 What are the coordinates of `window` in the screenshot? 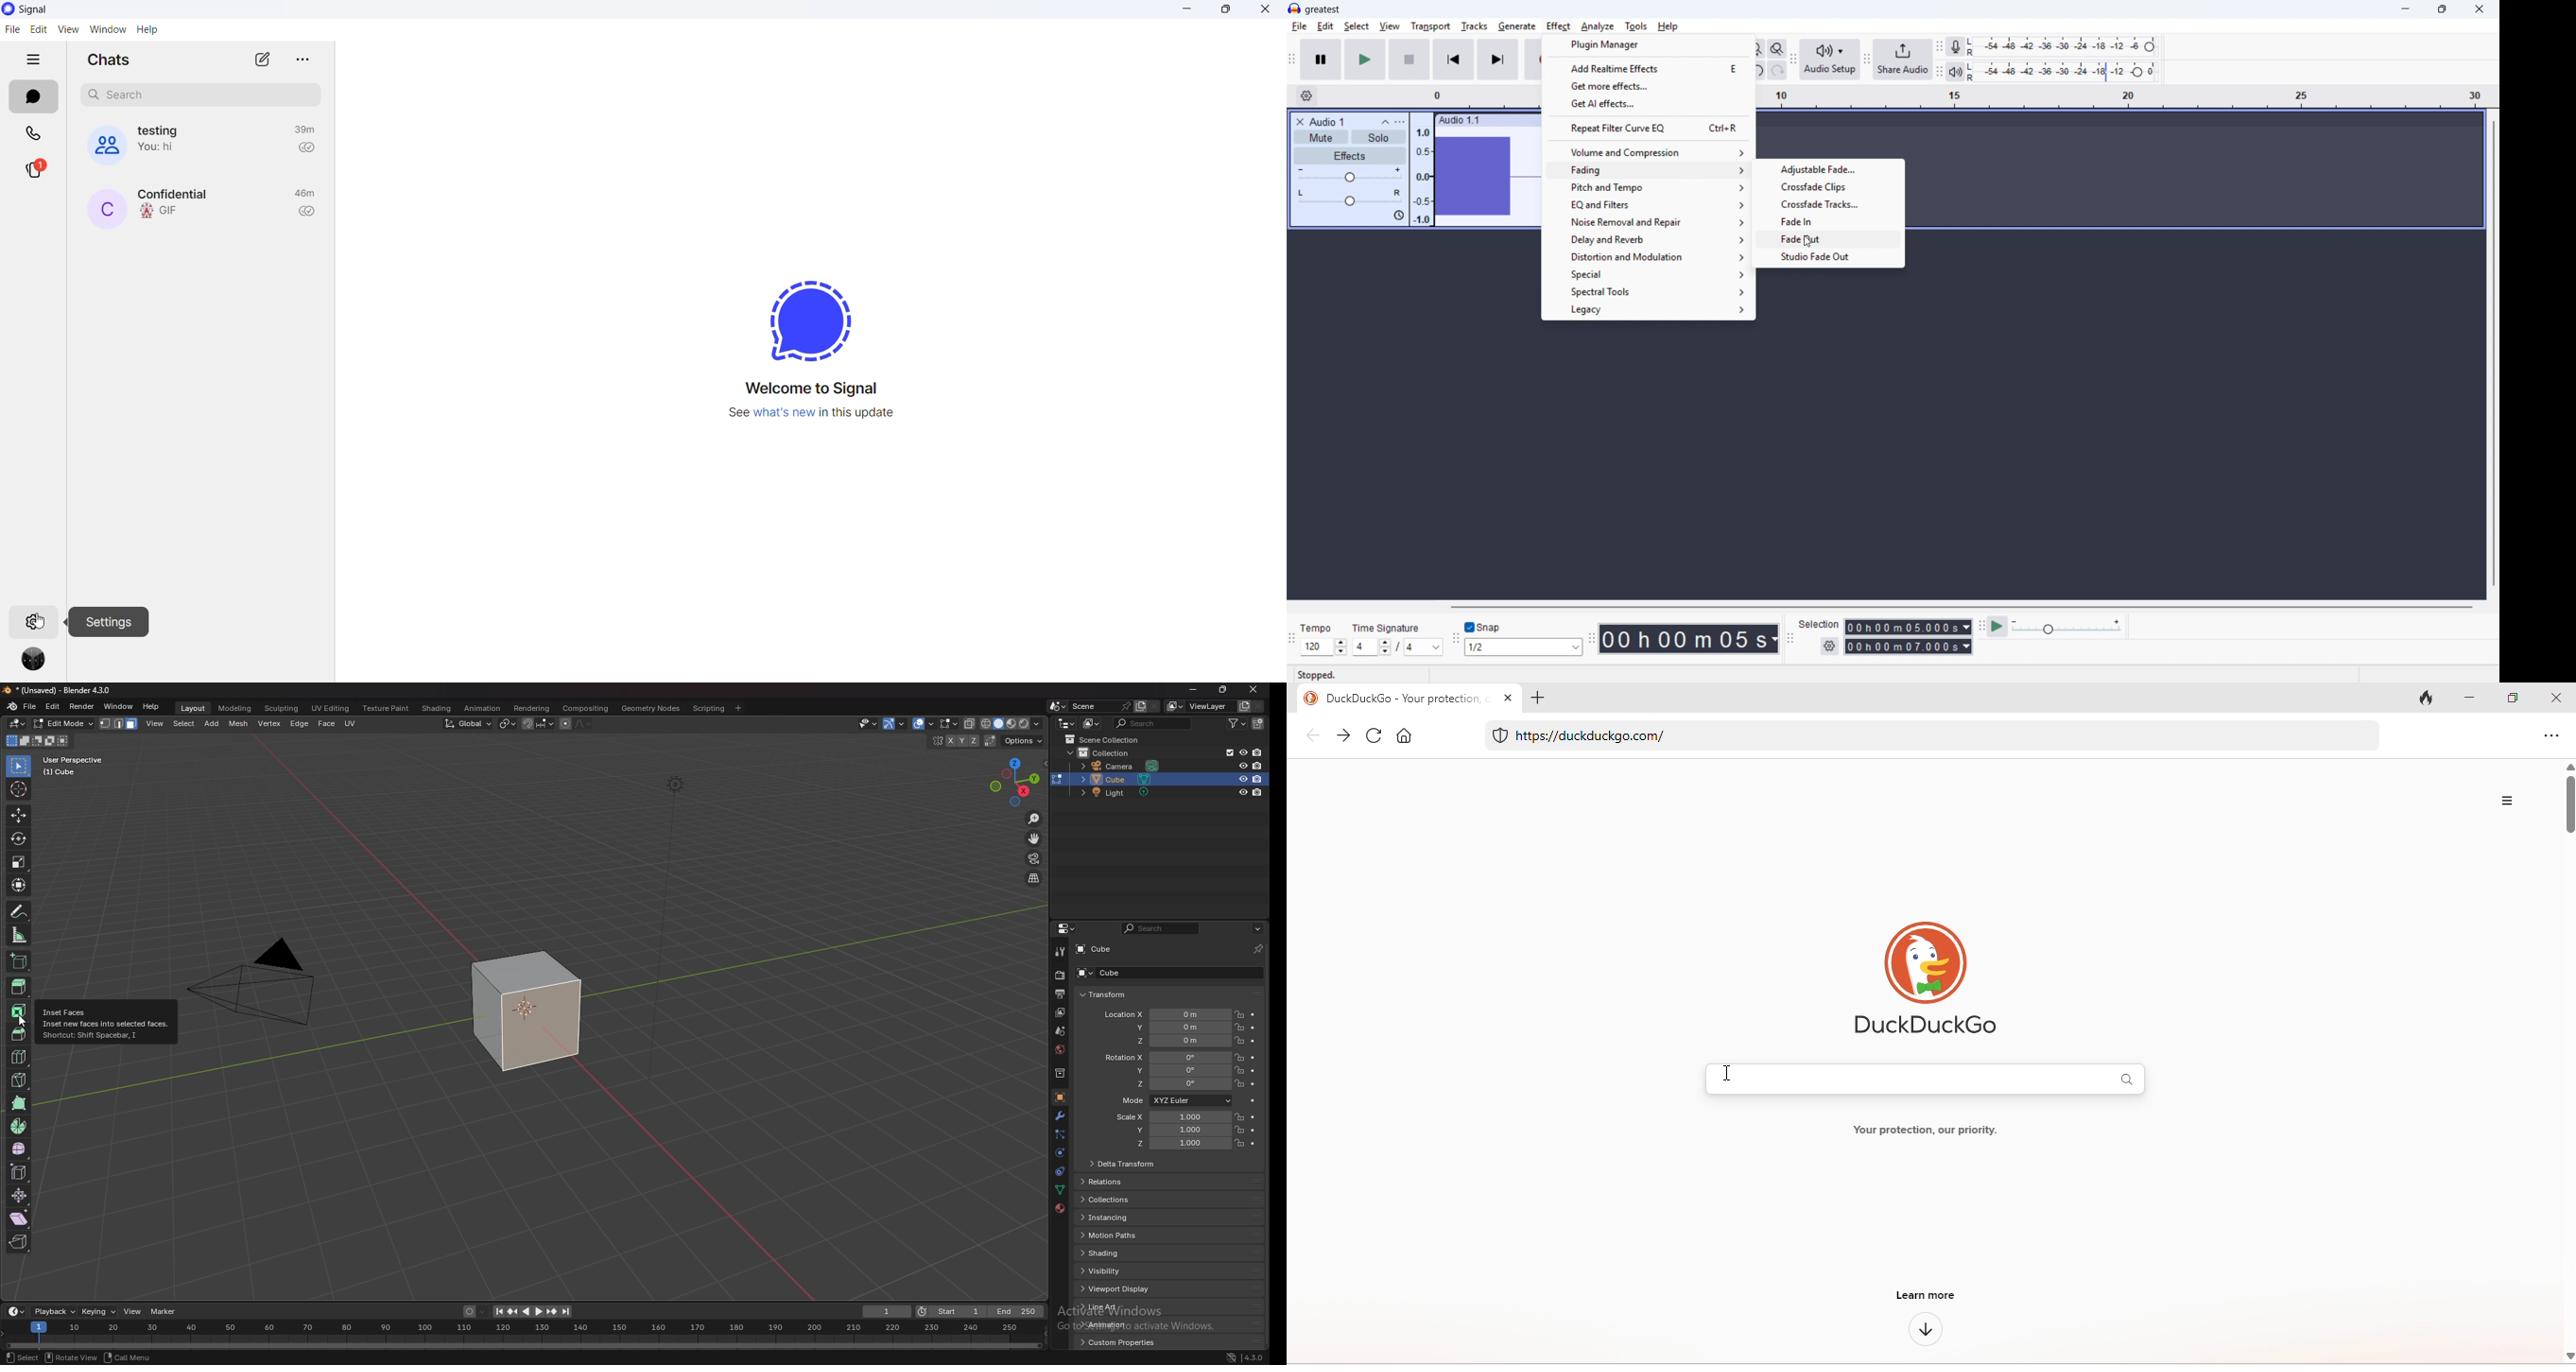 It's located at (107, 29).